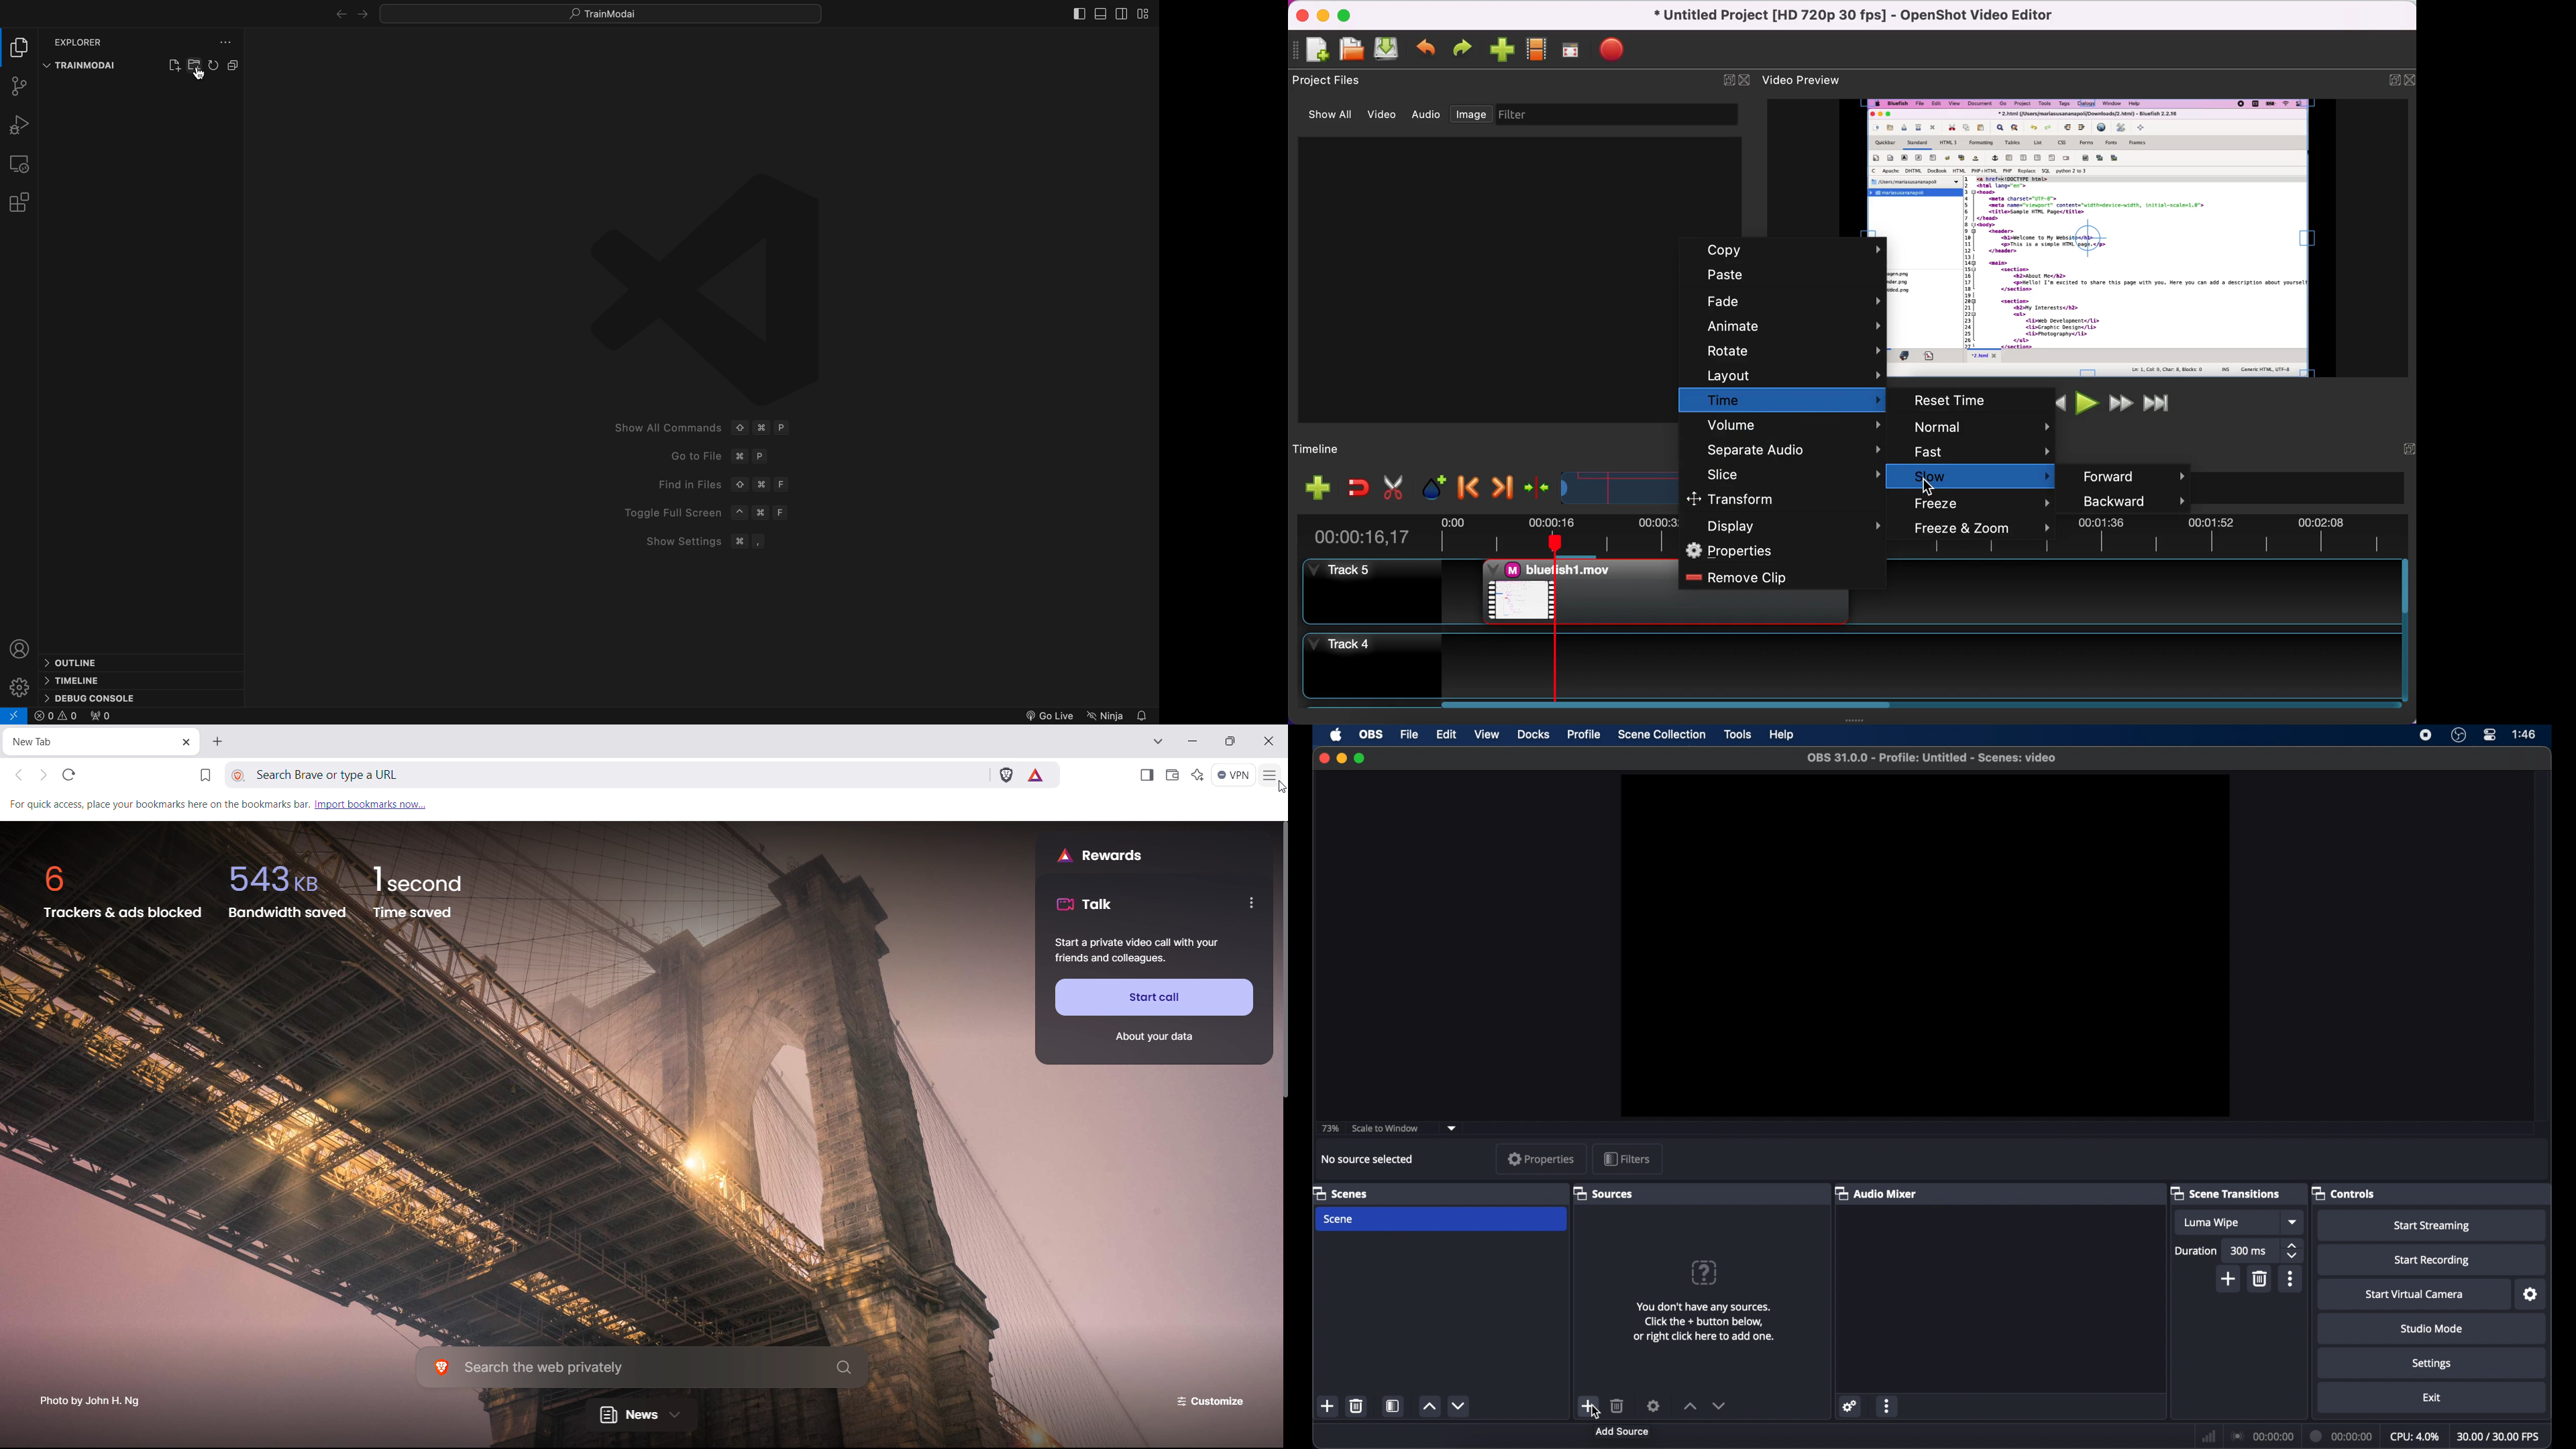 This screenshot has width=2576, height=1456. What do you see at coordinates (1663, 735) in the screenshot?
I see `scene collection` at bounding box center [1663, 735].